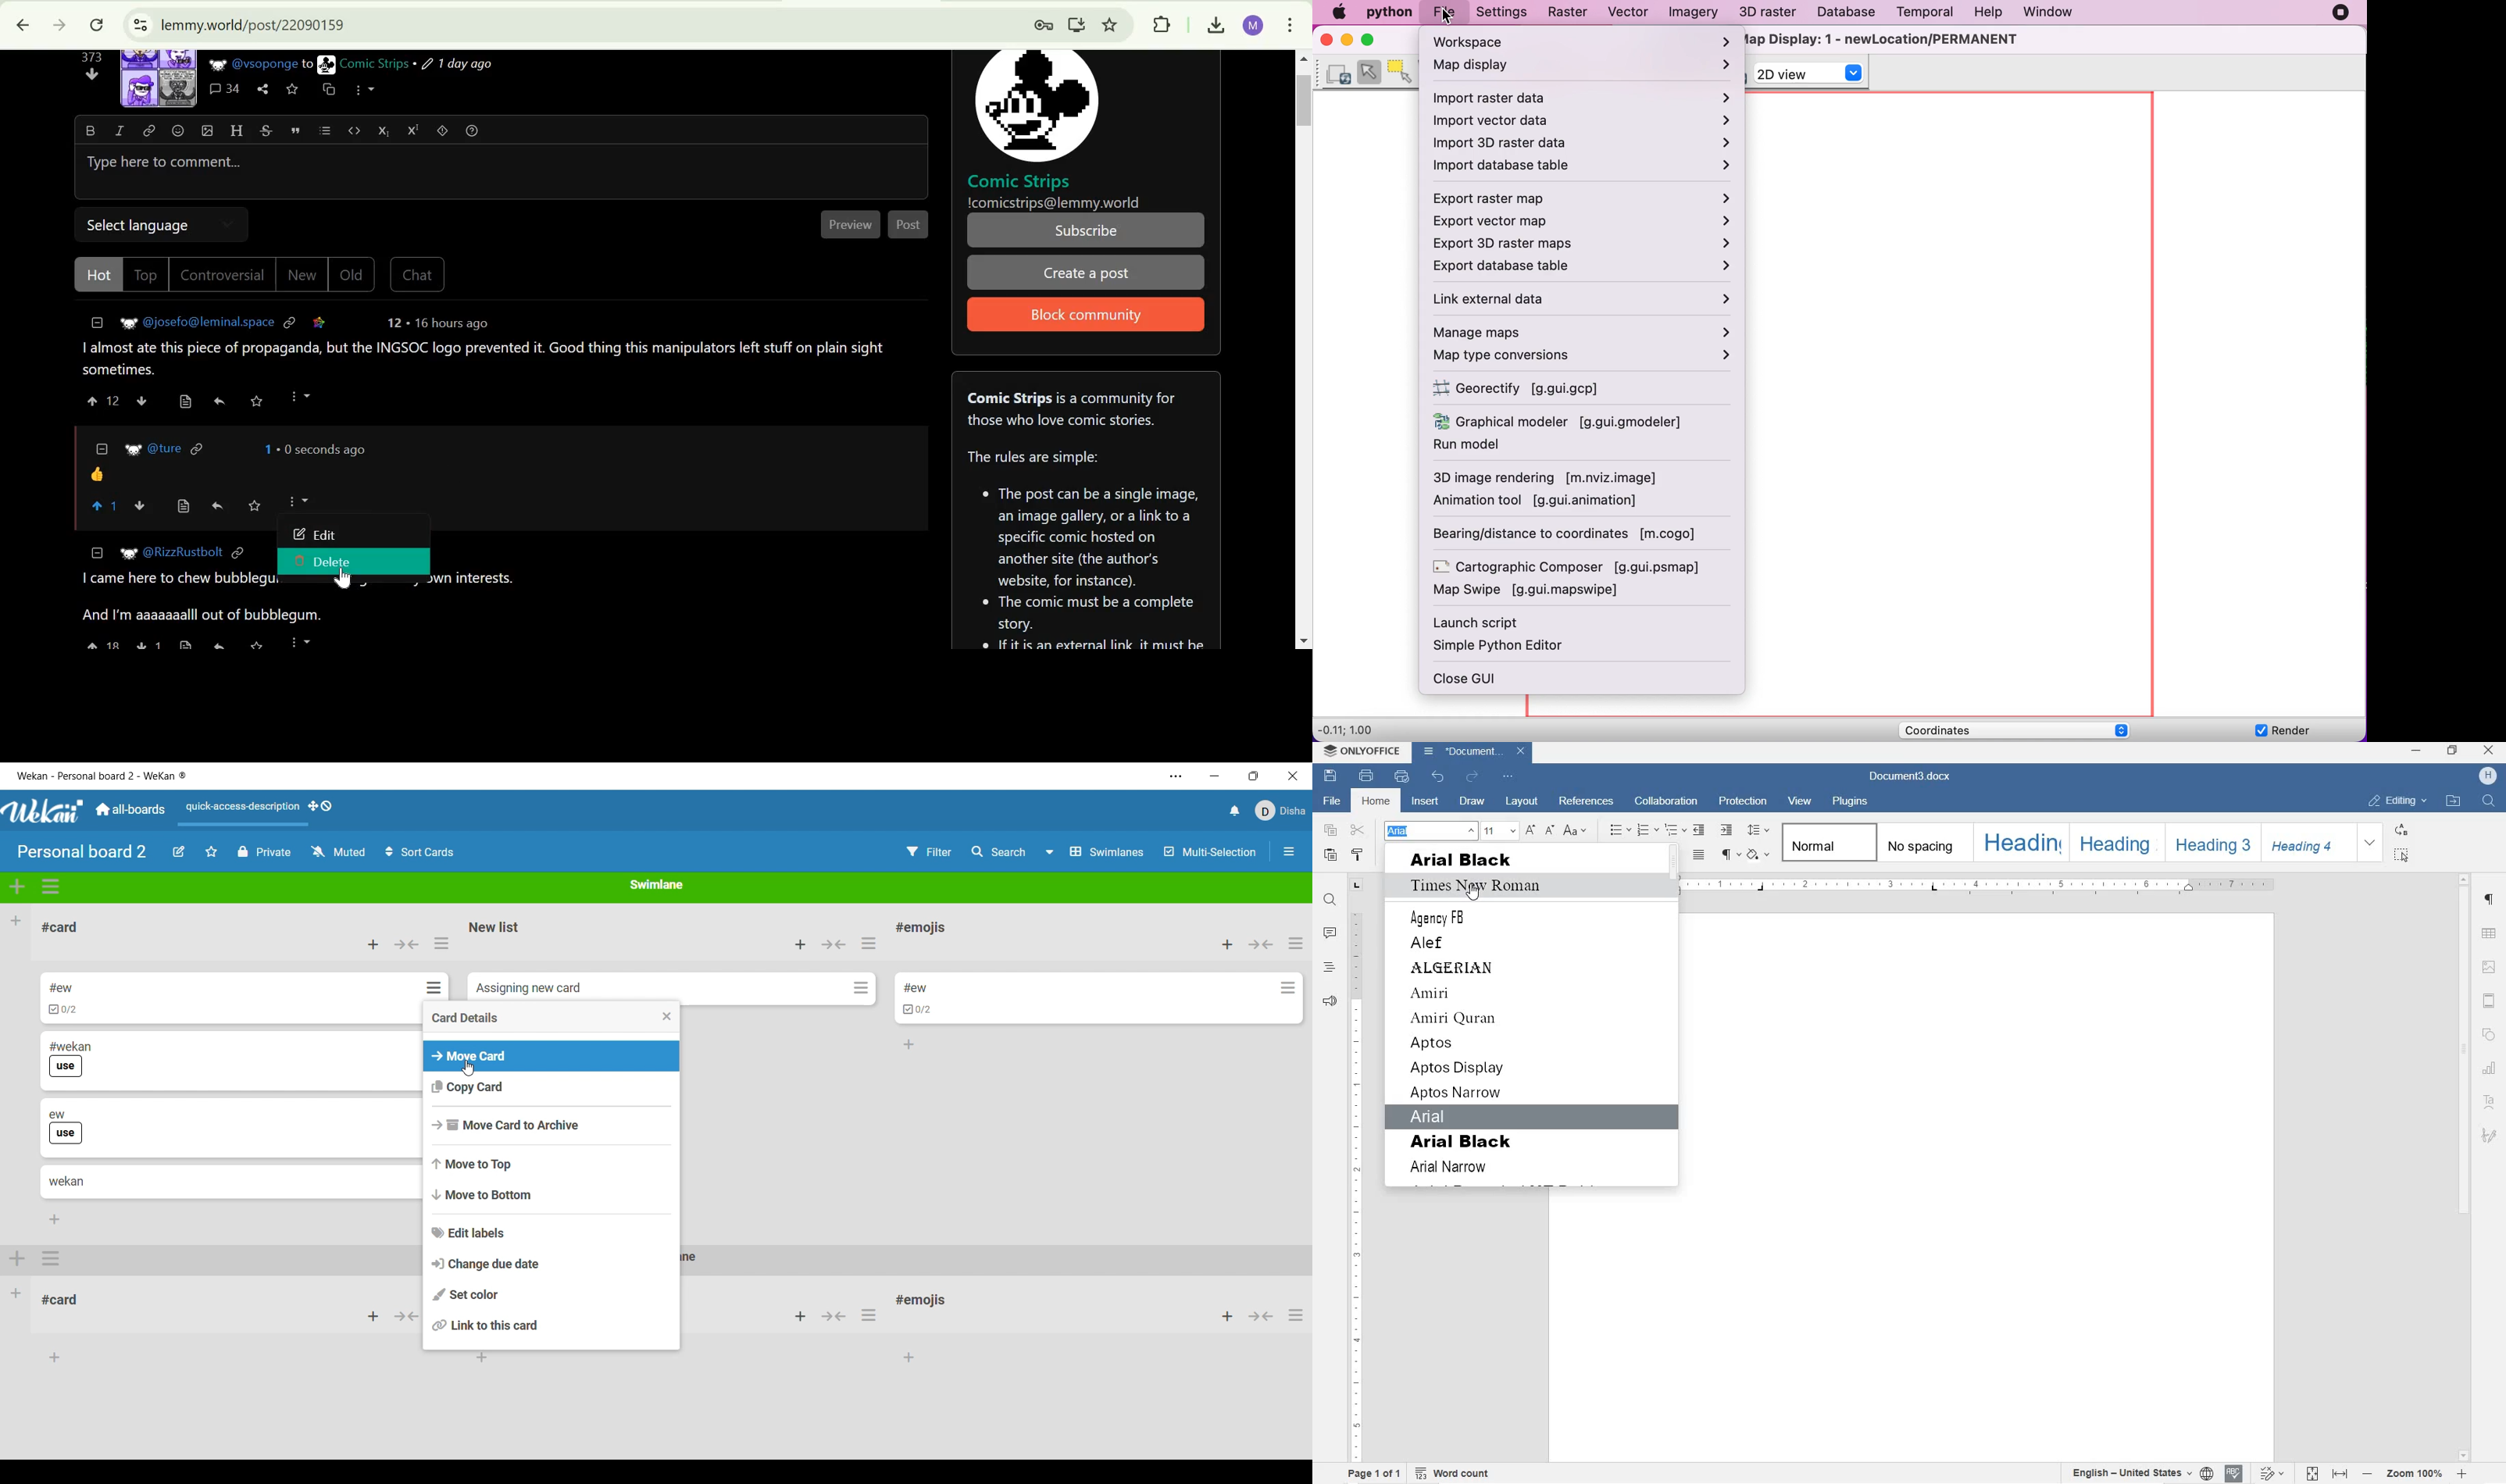  I want to click on options, so click(873, 1315).